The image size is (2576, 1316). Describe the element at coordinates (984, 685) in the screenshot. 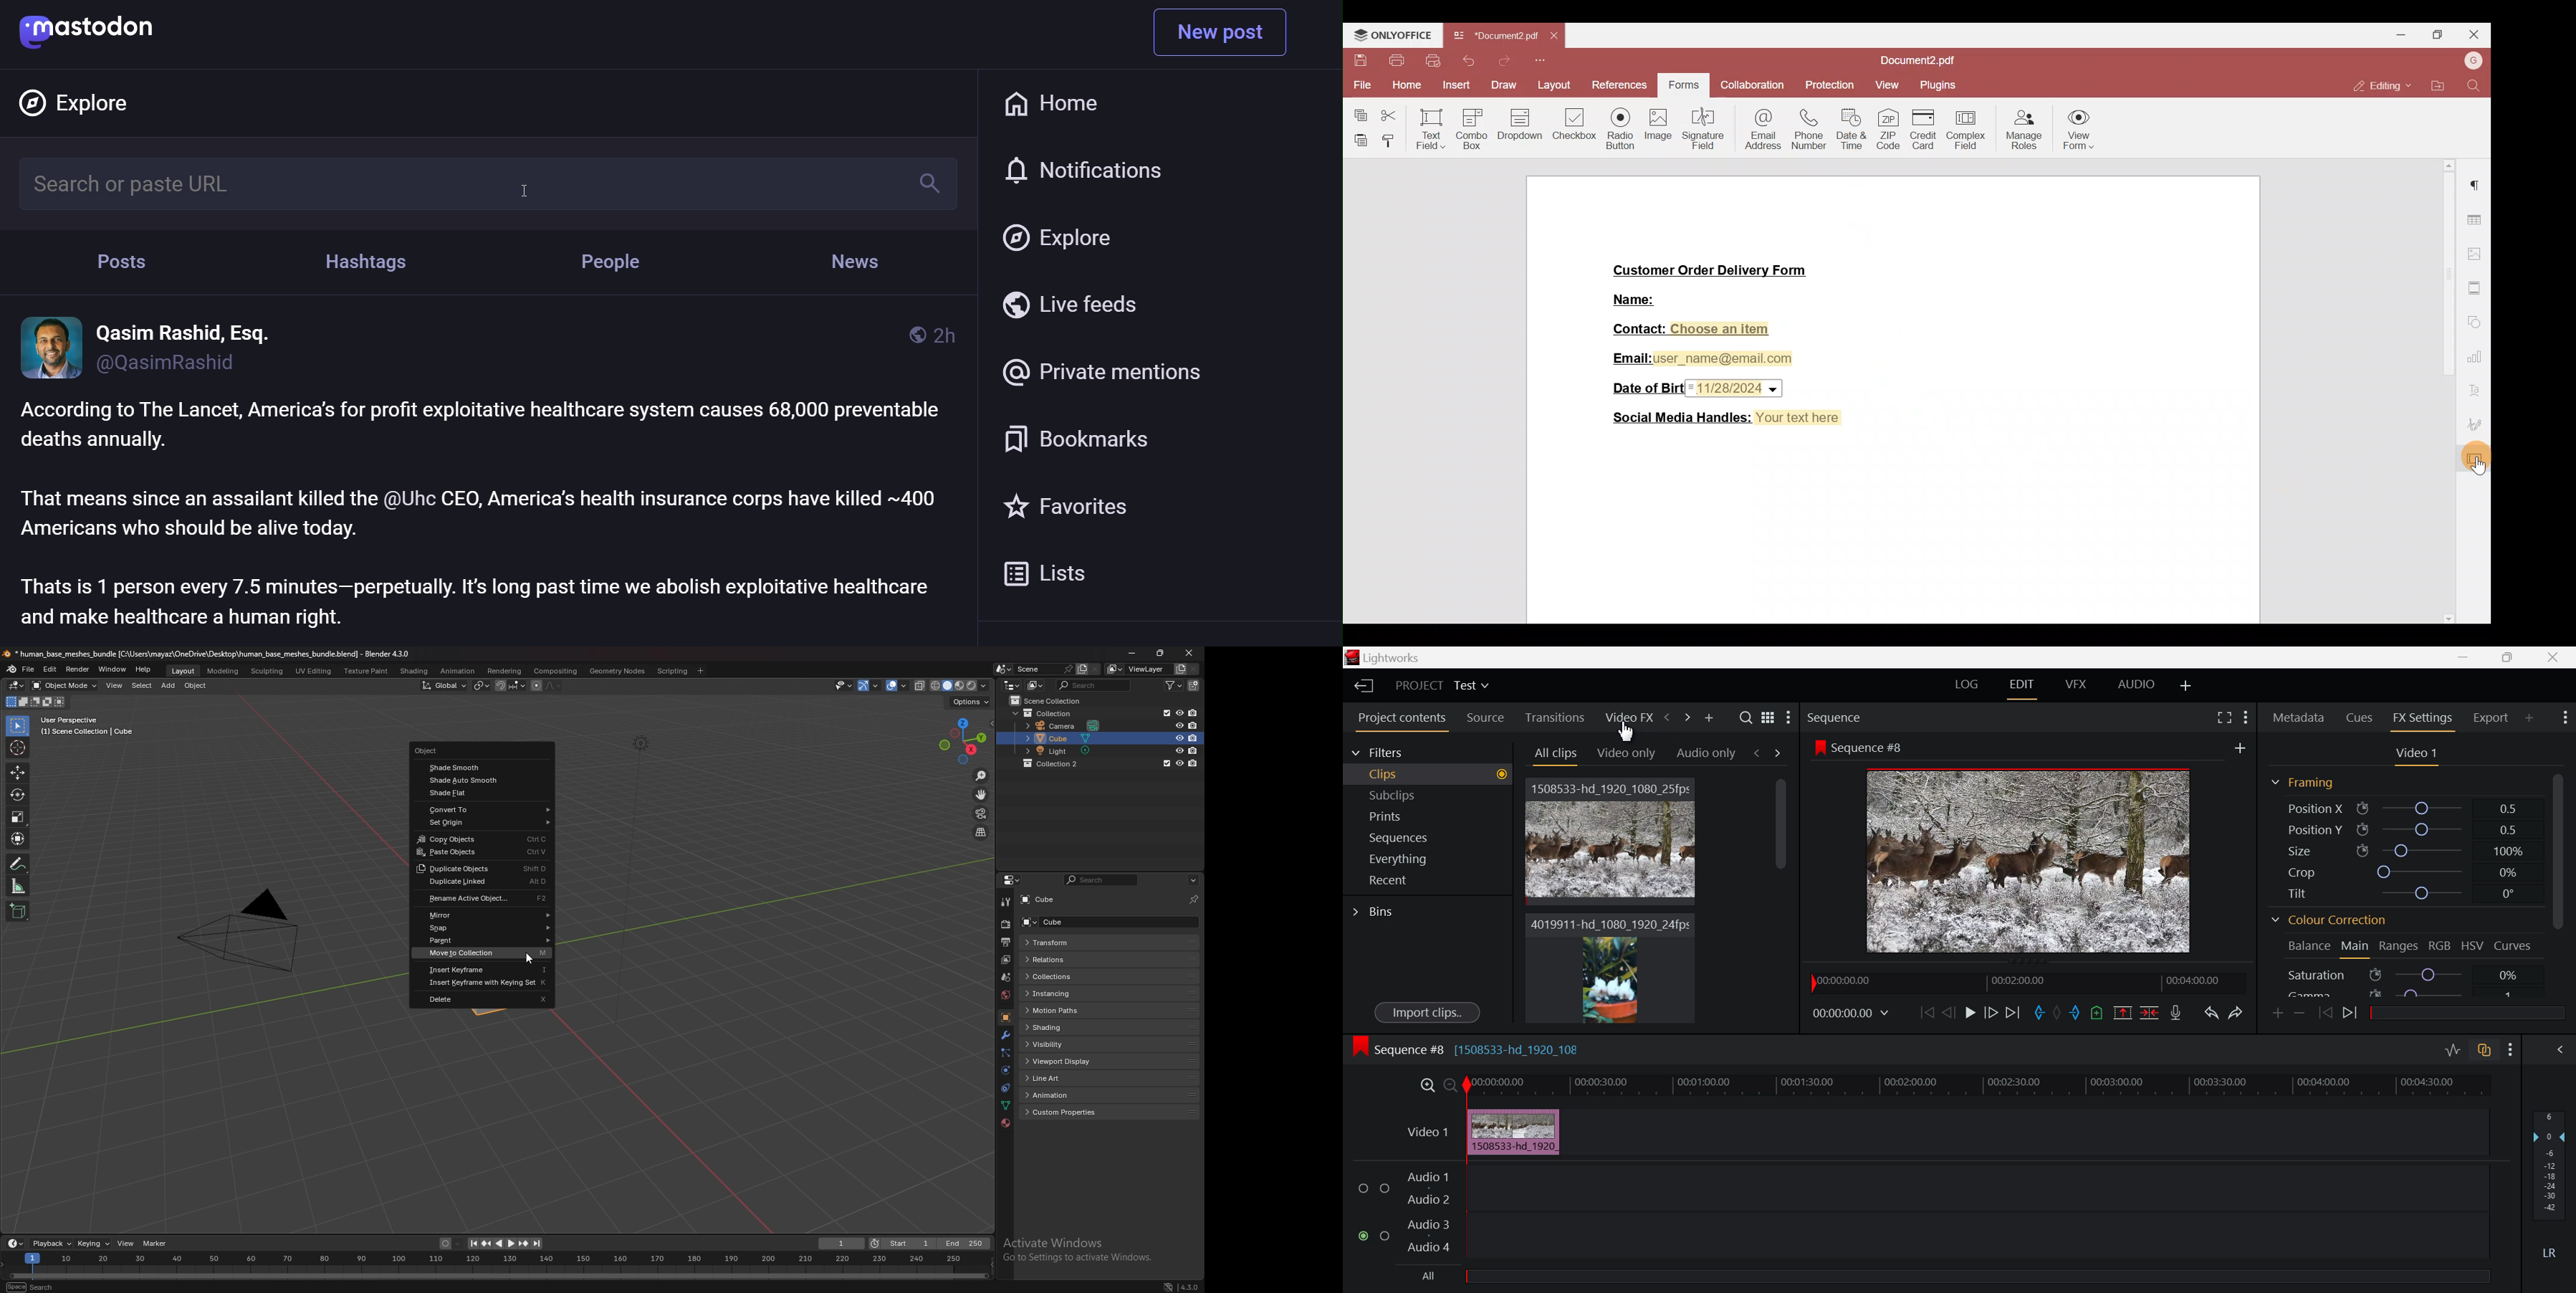

I see `shading` at that location.